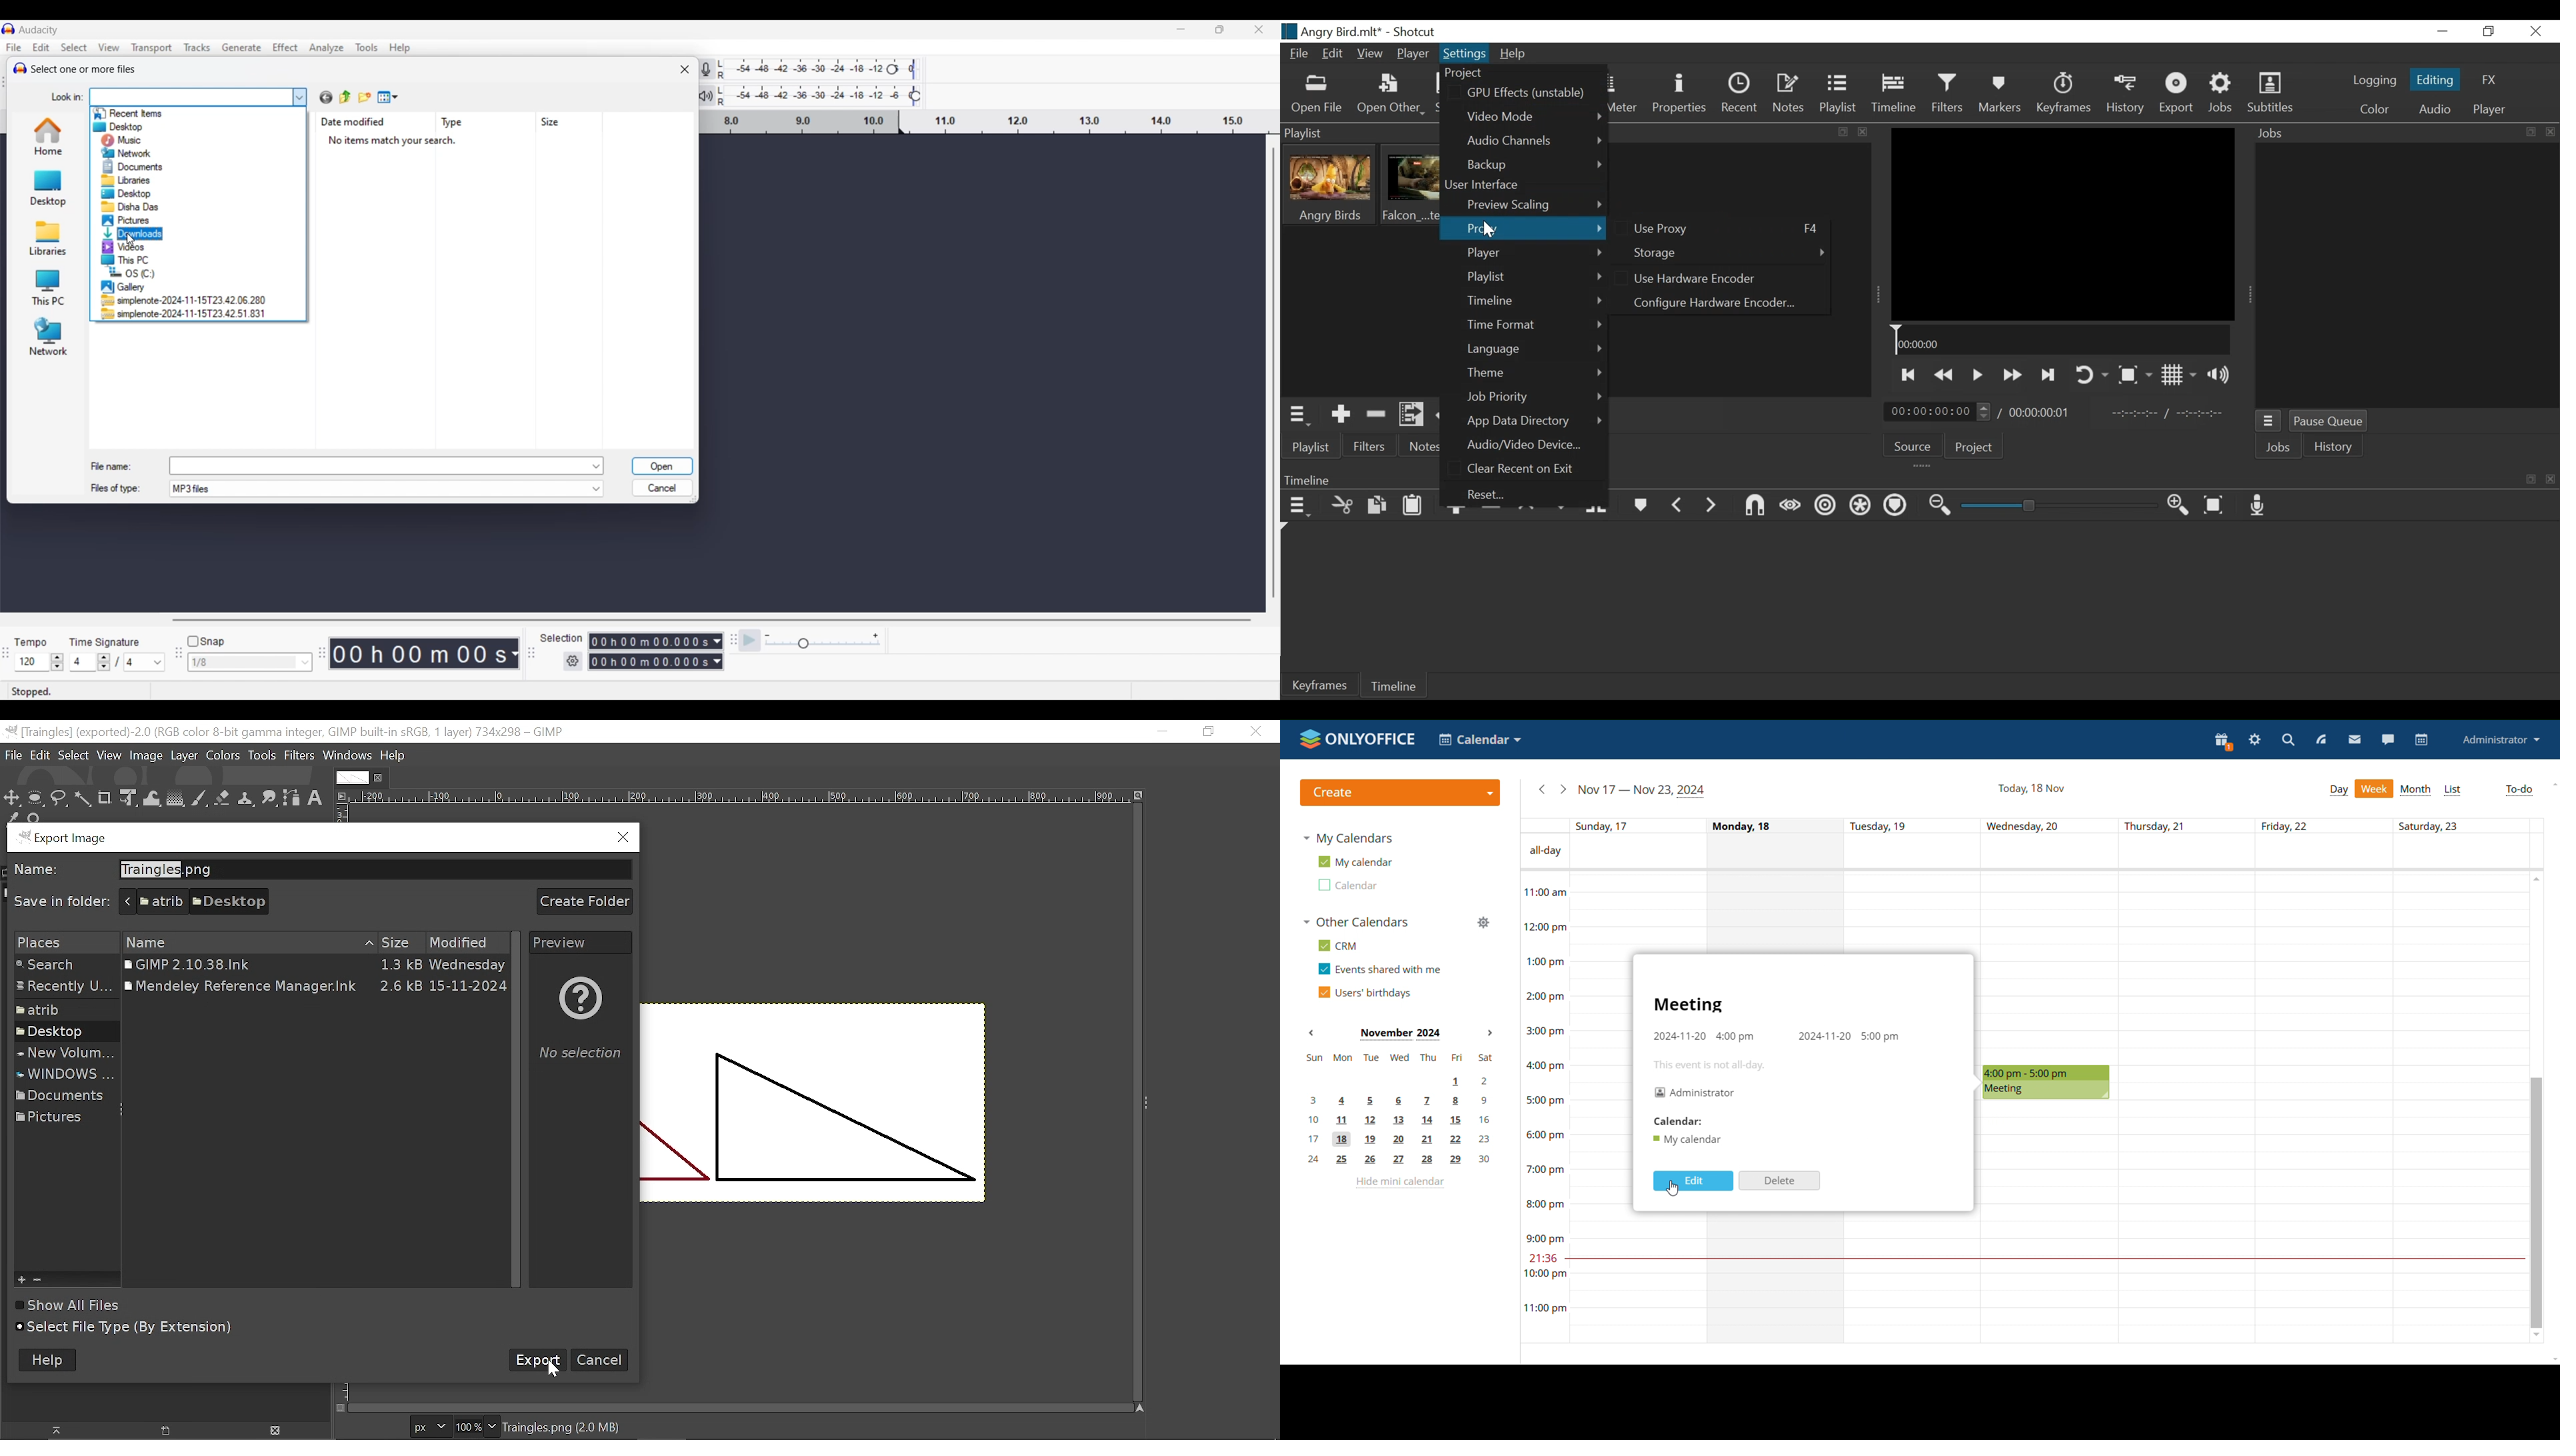  What do you see at coordinates (2011, 375) in the screenshot?
I see `Play forward quickly` at bounding box center [2011, 375].